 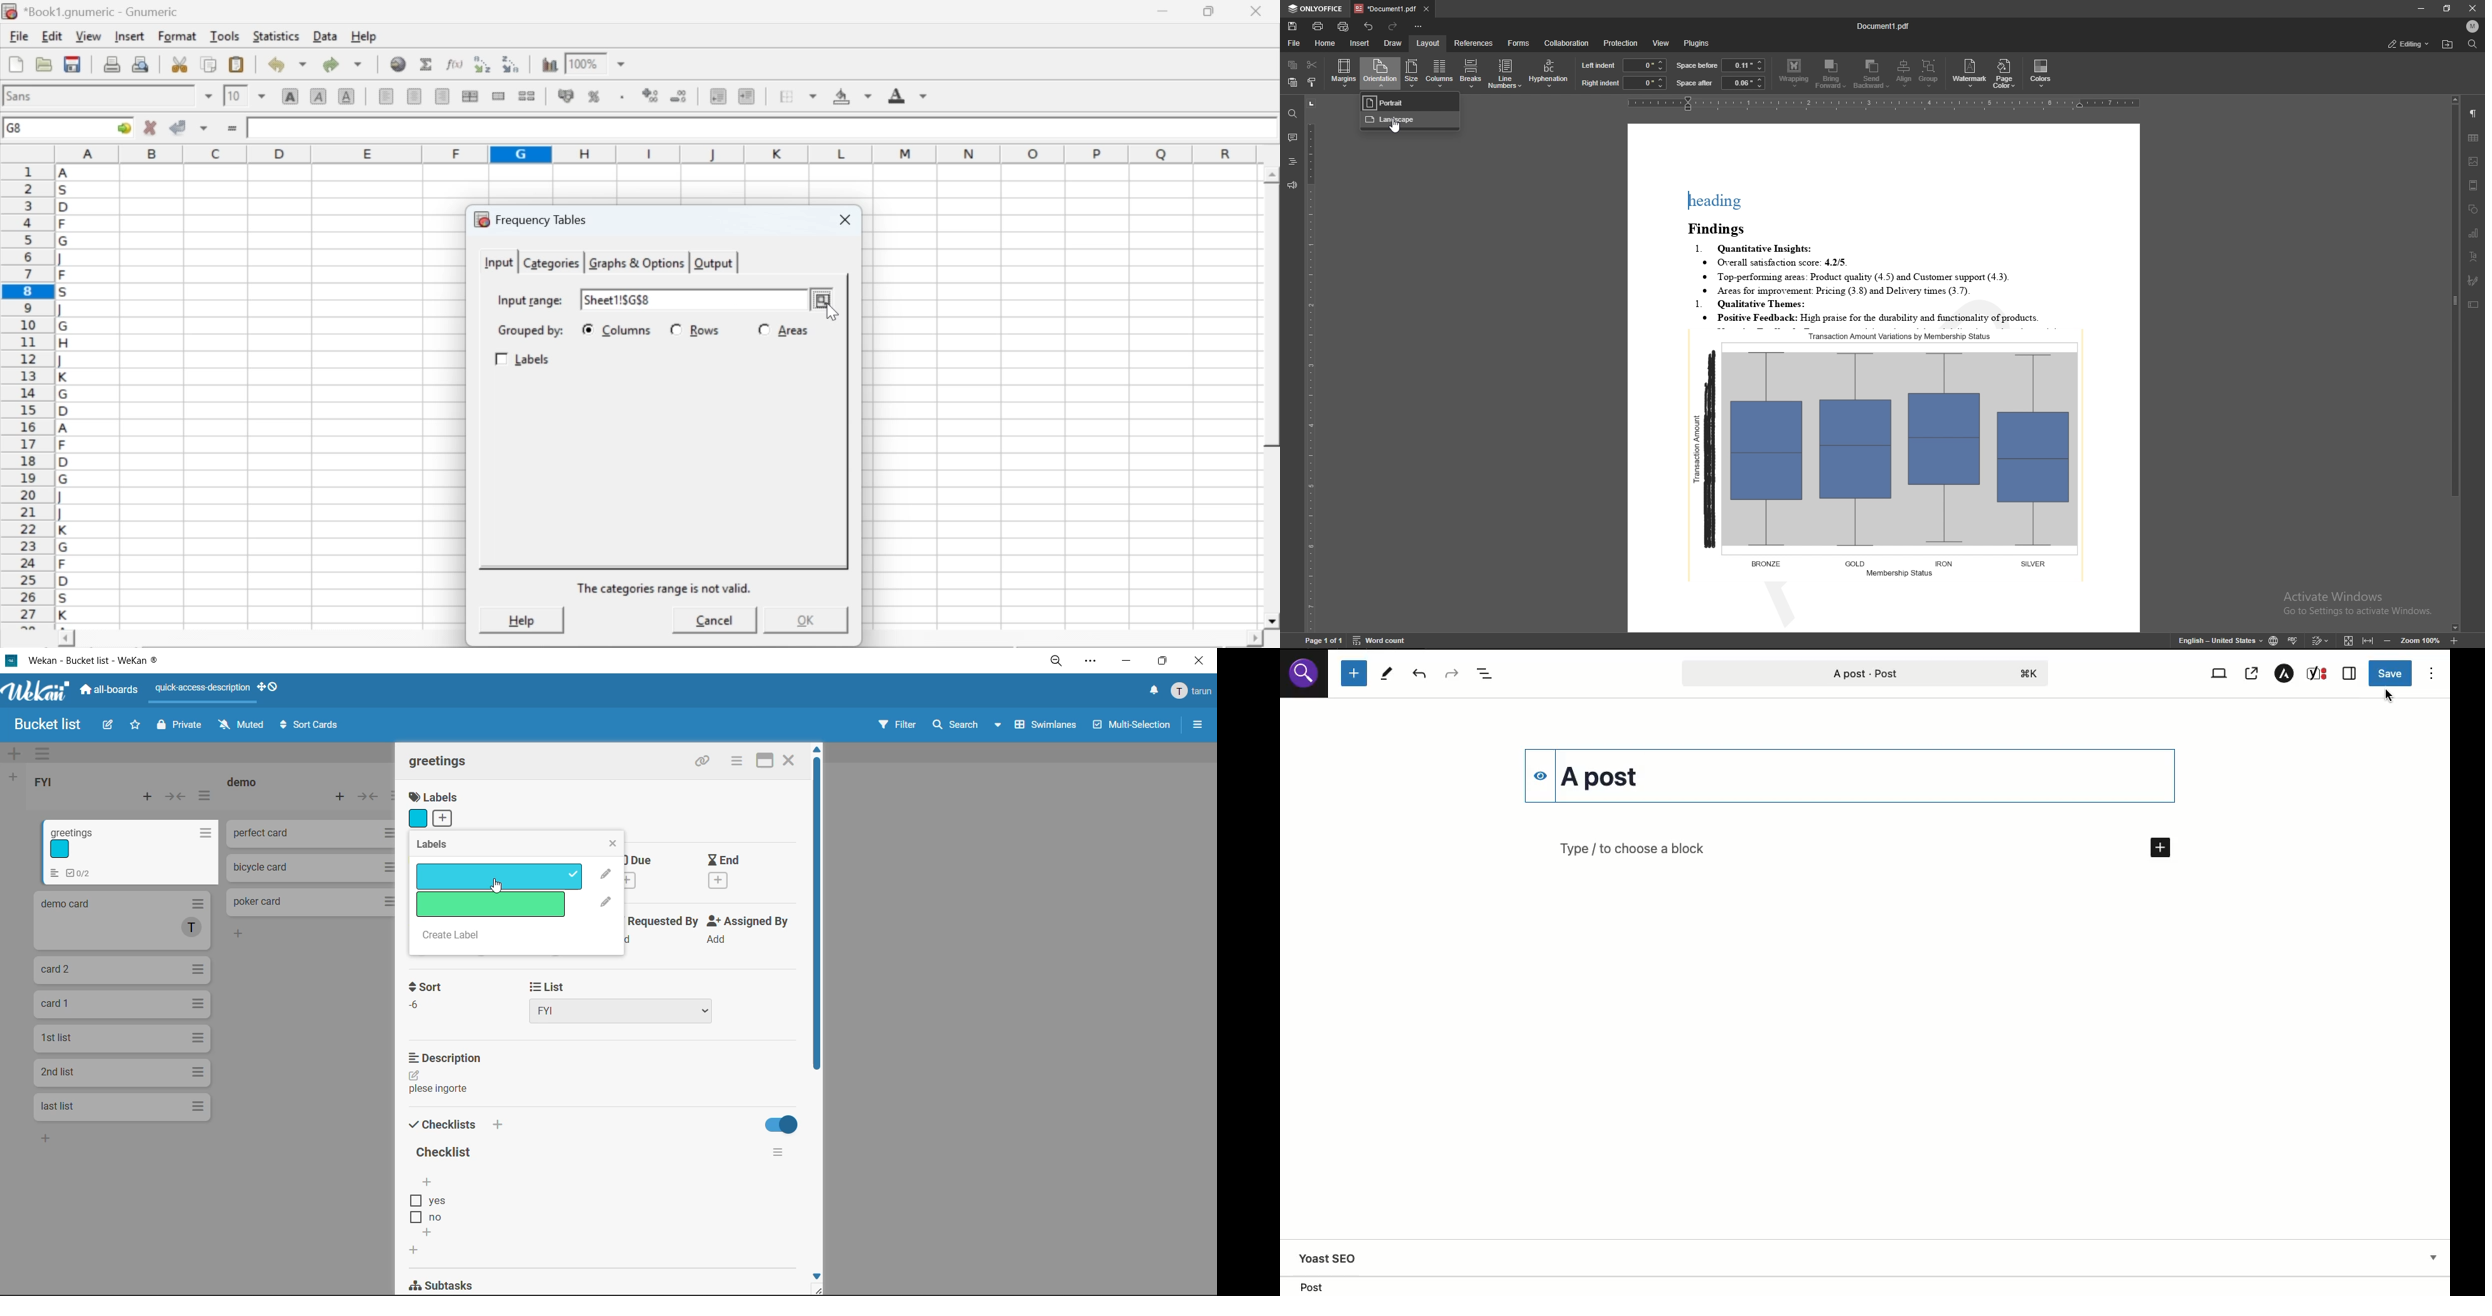 What do you see at coordinates (122, 1038) in the screenshot?
I see `card 5` at bounding box center [122, 1038].